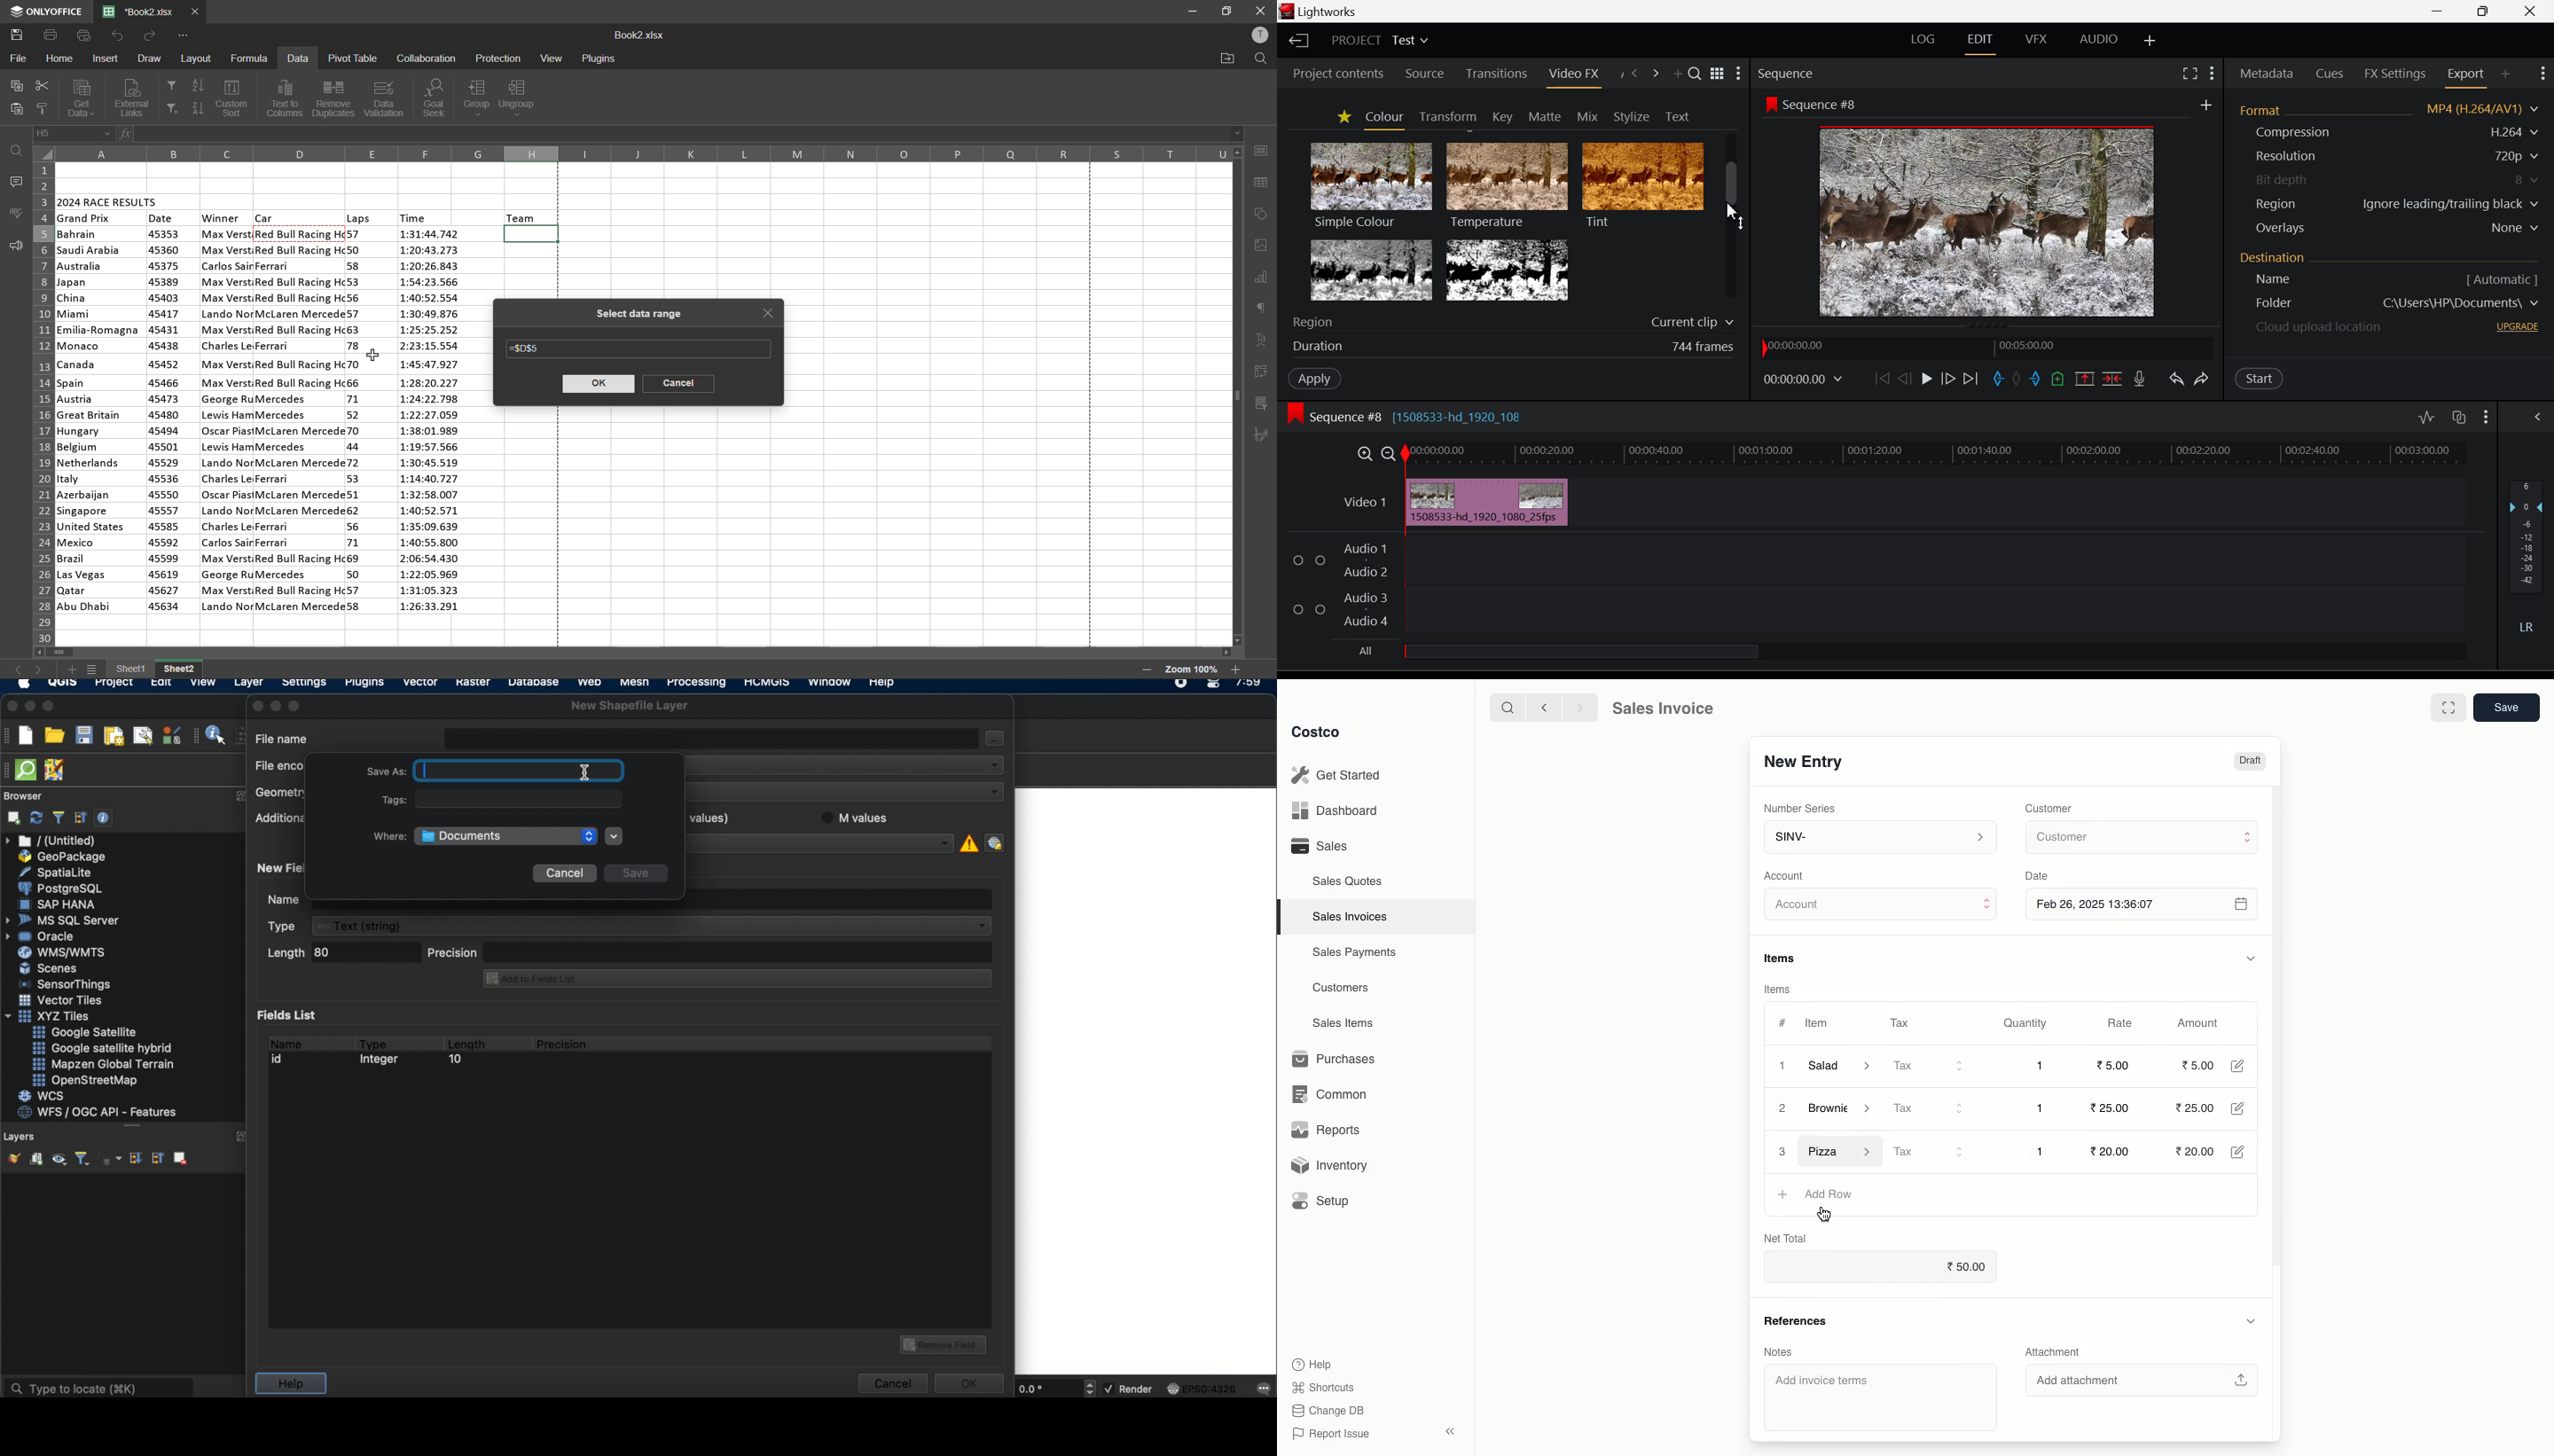  I want to click on References, so click(1794, 1321).